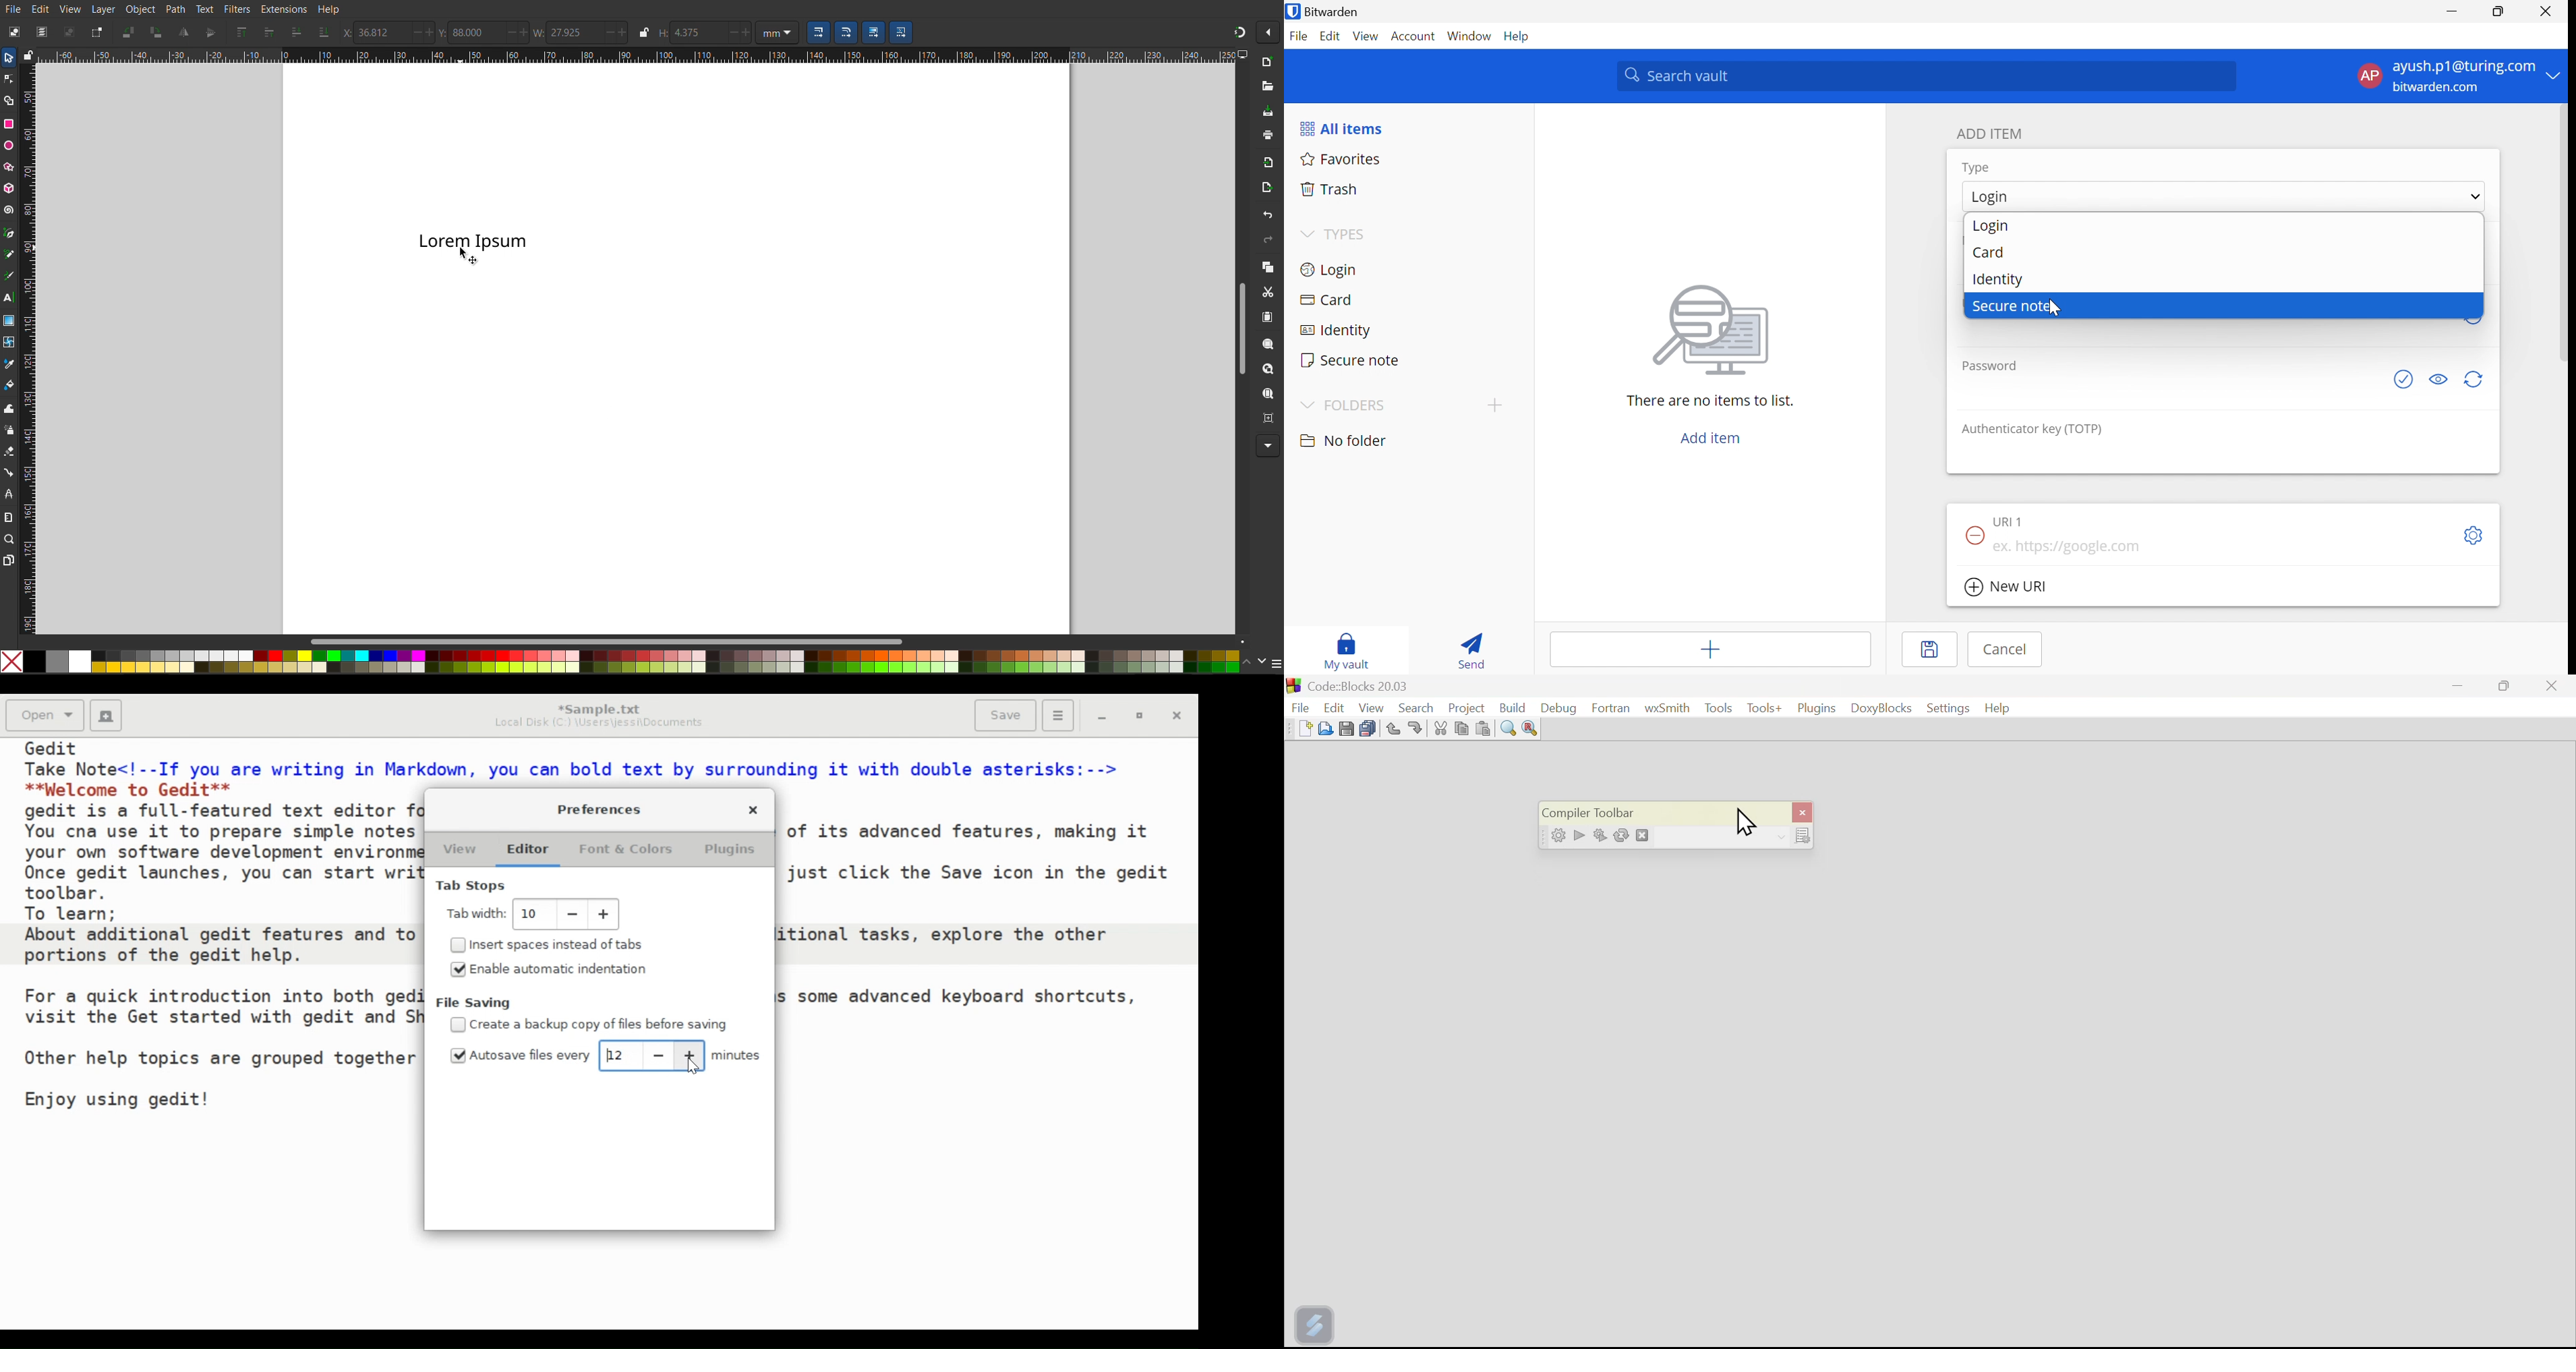 The image size is (2576, 1372). I want to click on (un)select Autosave files every, so click(519, 1055).